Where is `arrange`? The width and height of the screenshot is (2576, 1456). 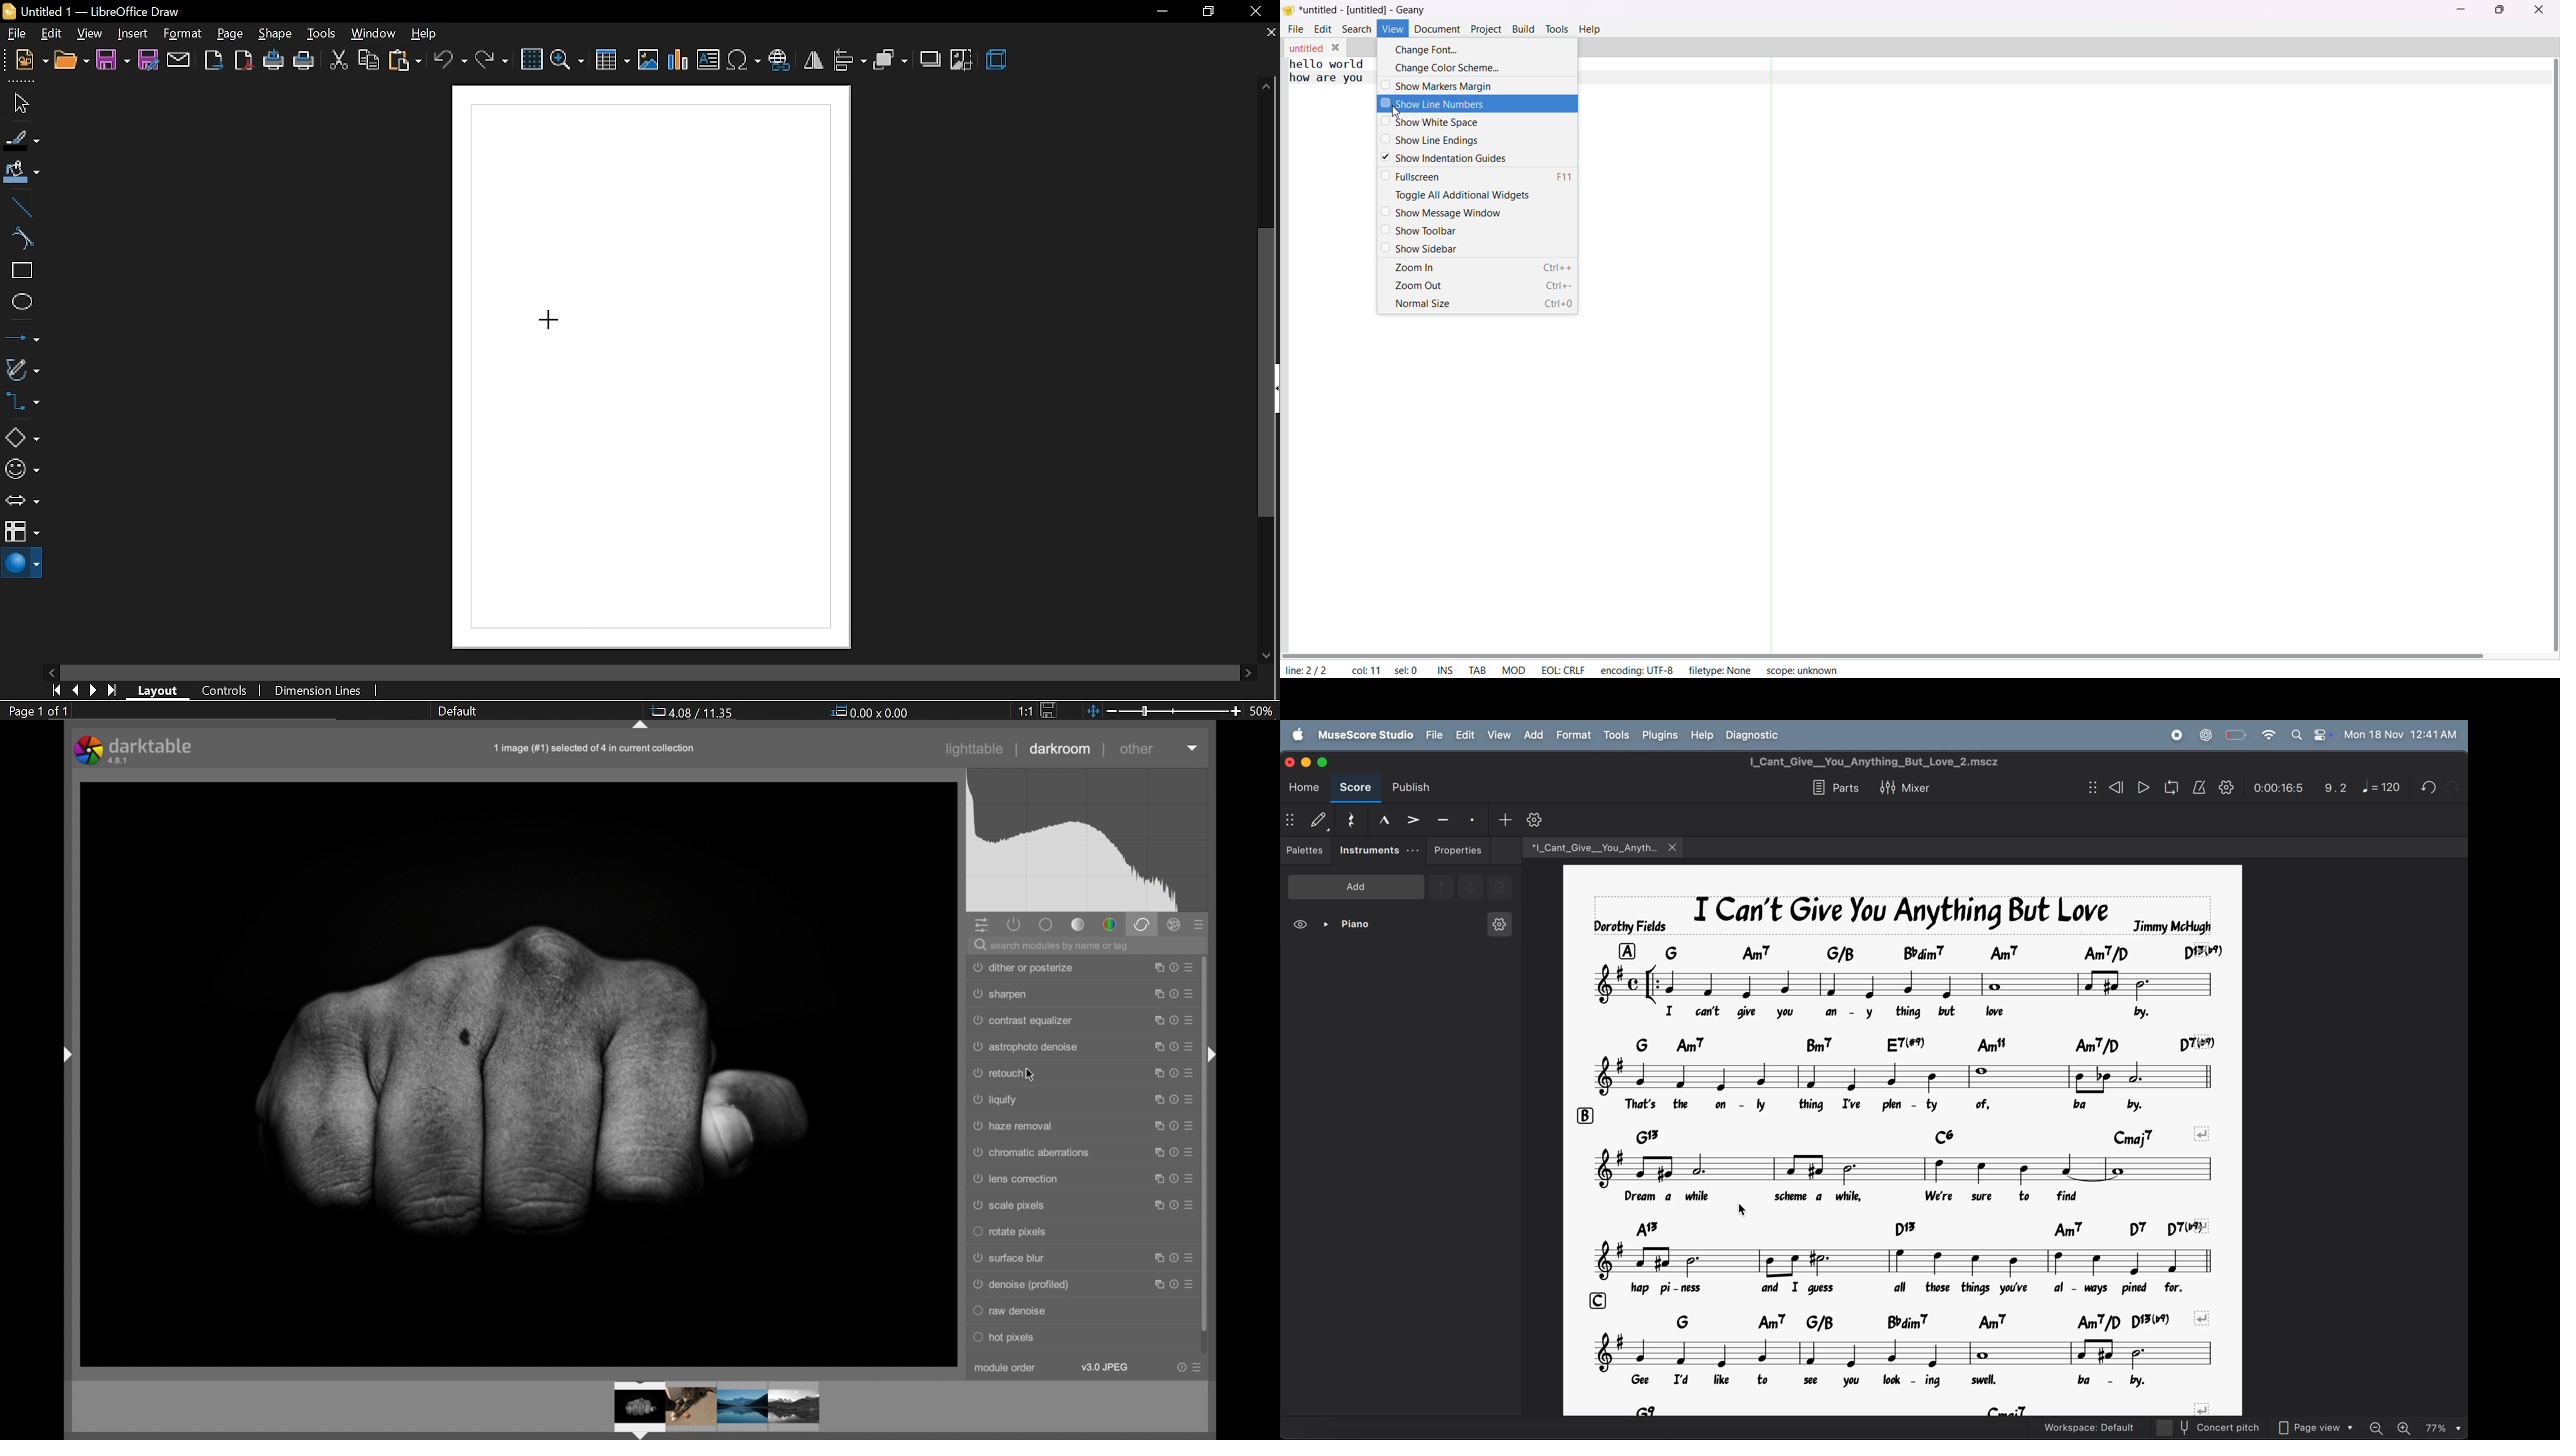 arrange is located at coordinates (891, 60).